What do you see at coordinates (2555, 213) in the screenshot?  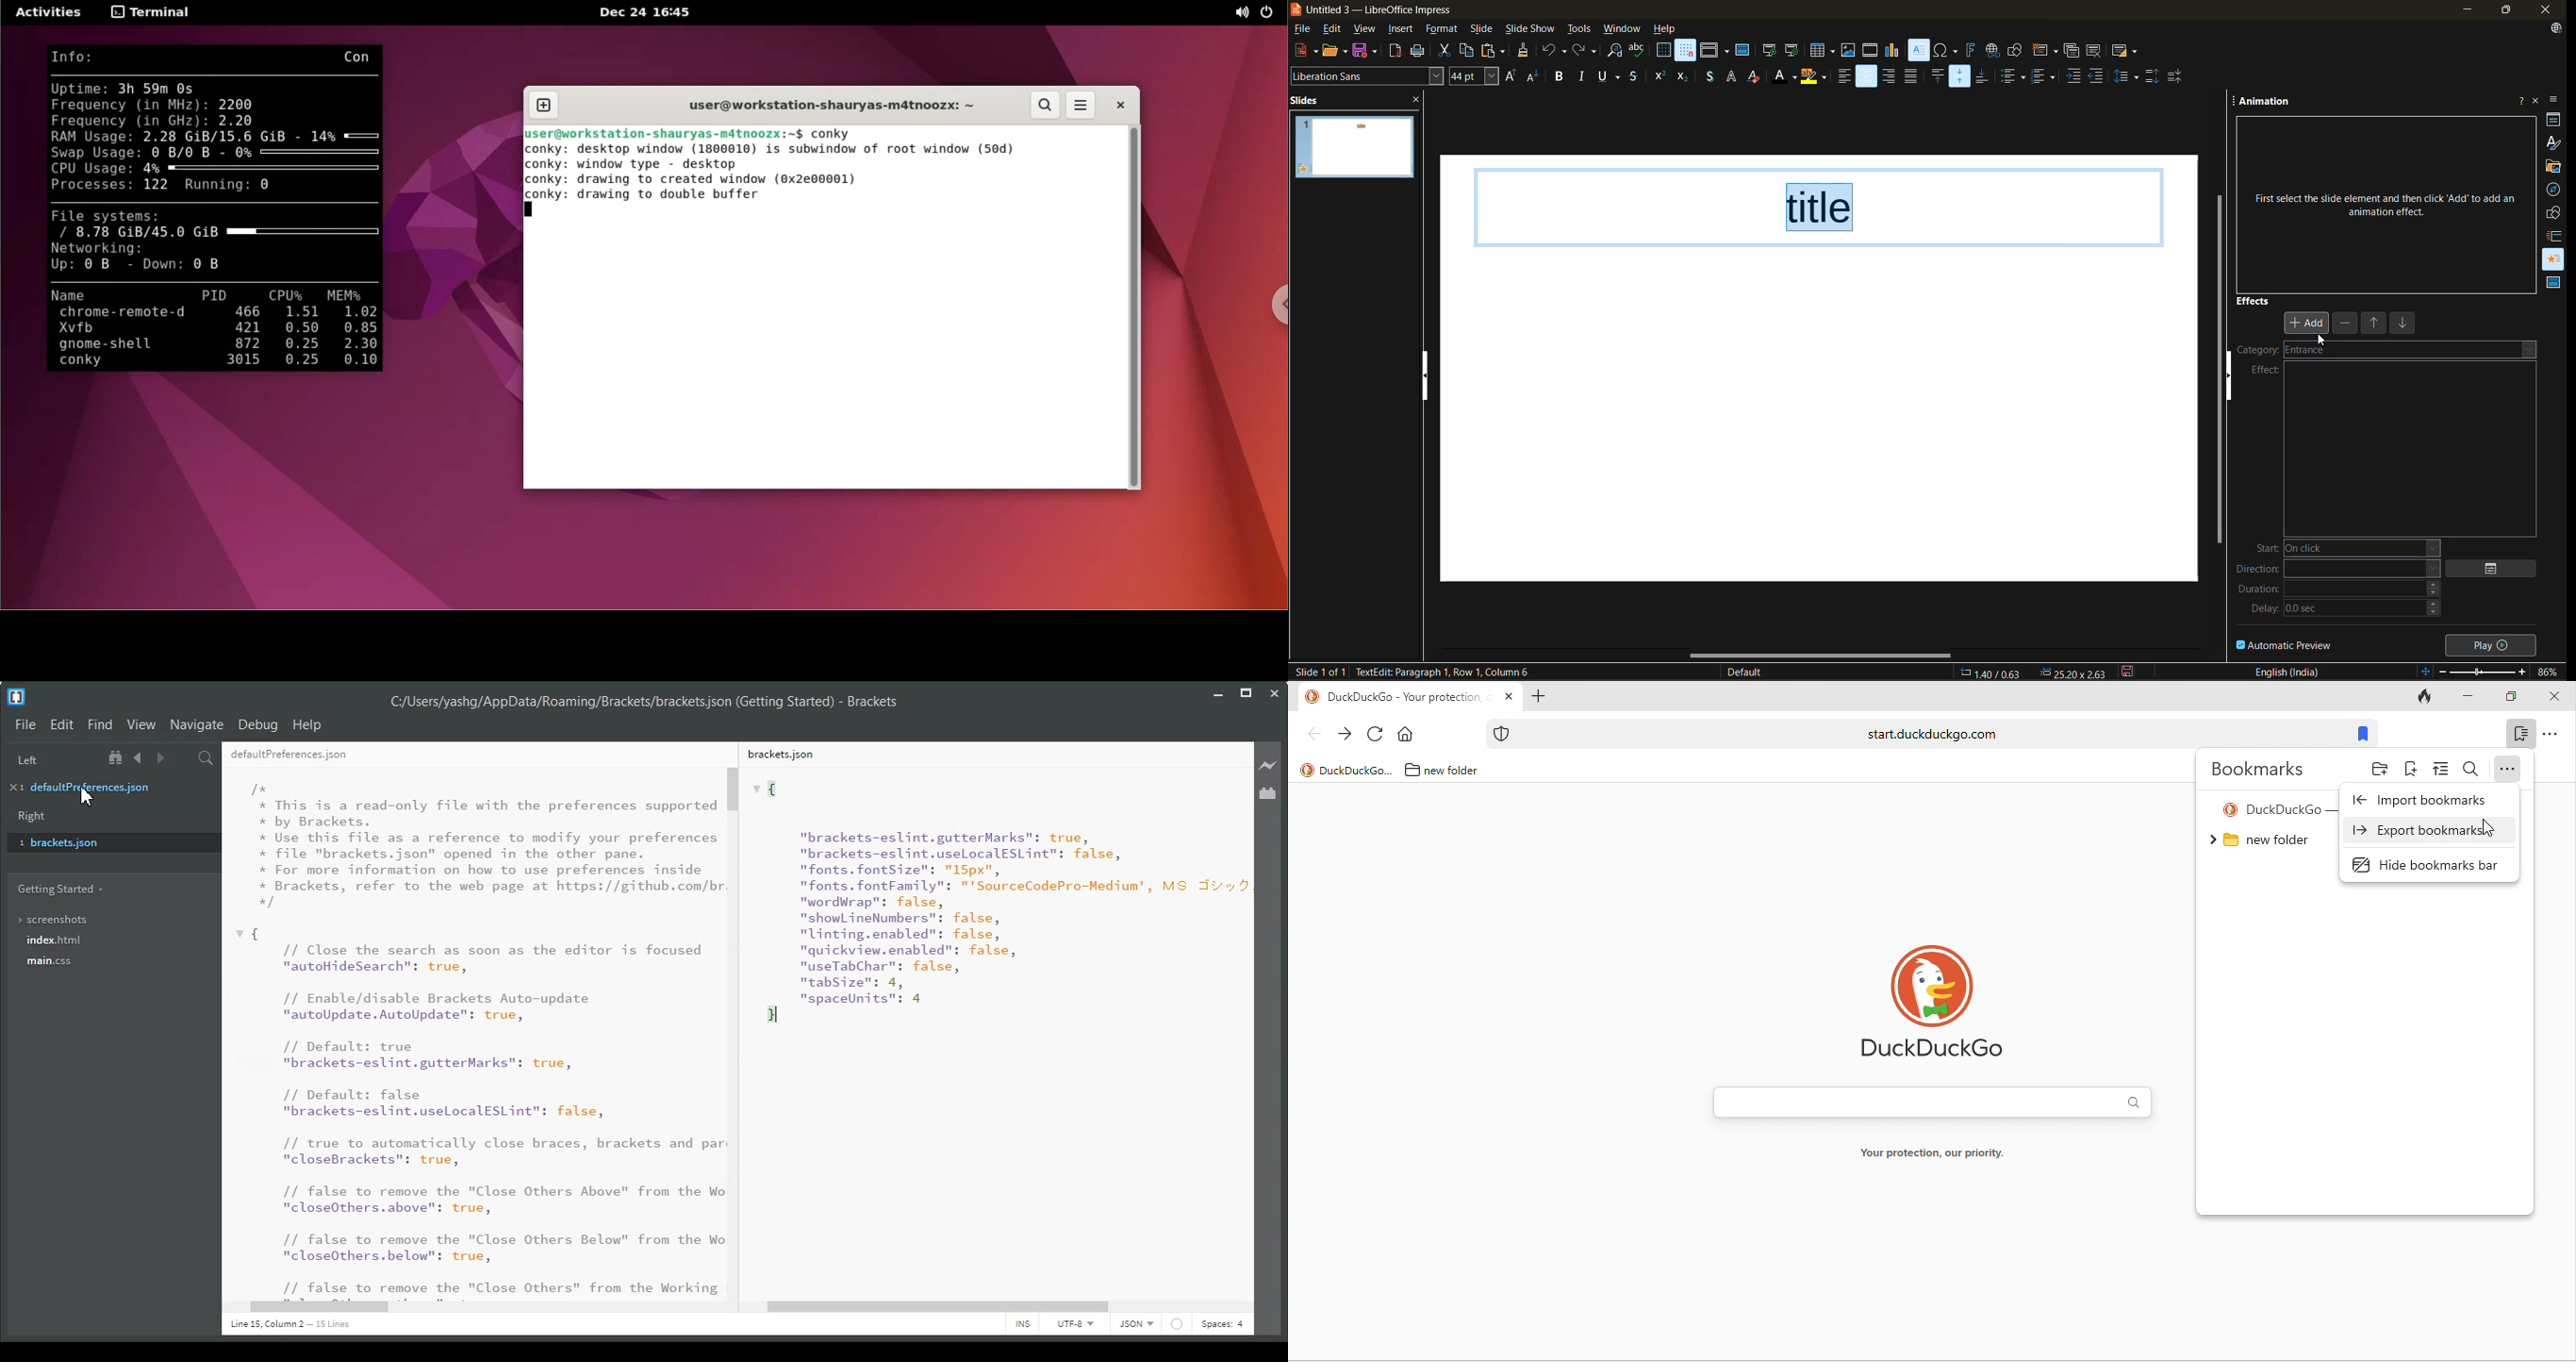 I see `shapes` at bounding box center [2555, 213].